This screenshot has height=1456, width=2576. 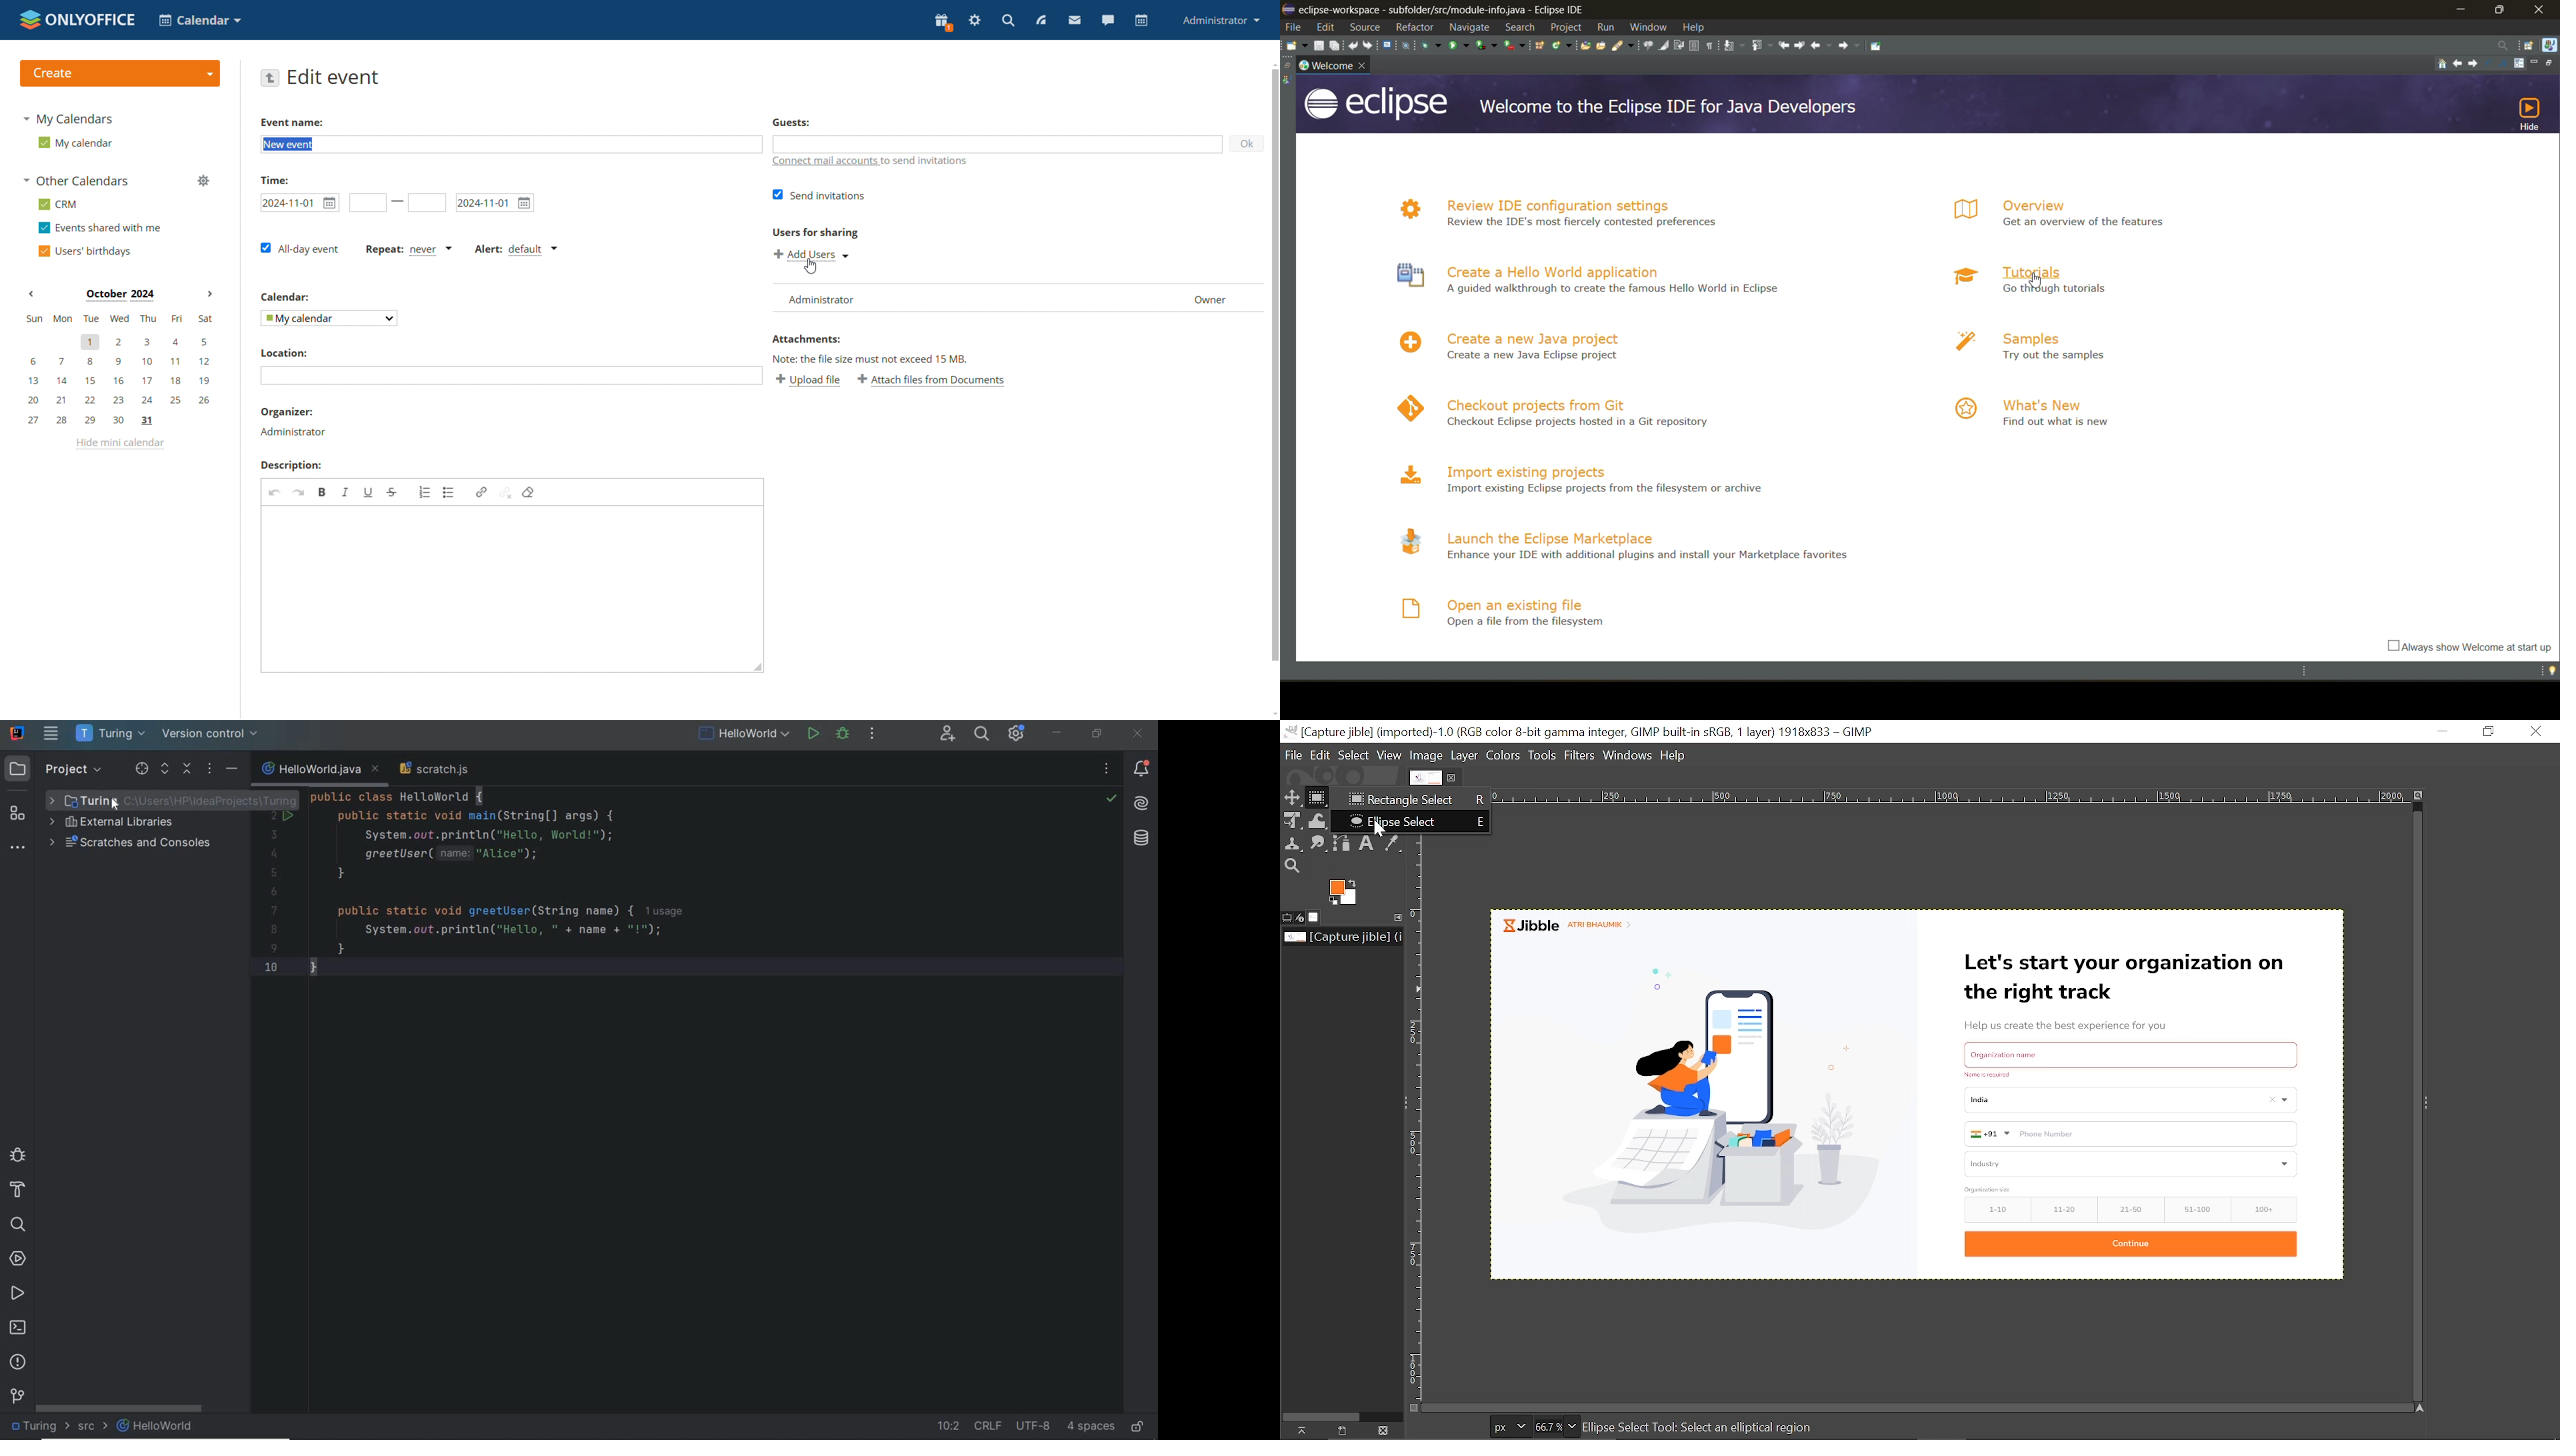 What do you see at coordinates (1430, 754) in the screenshot?
I see `Image` at bounding box center [1430, 754].